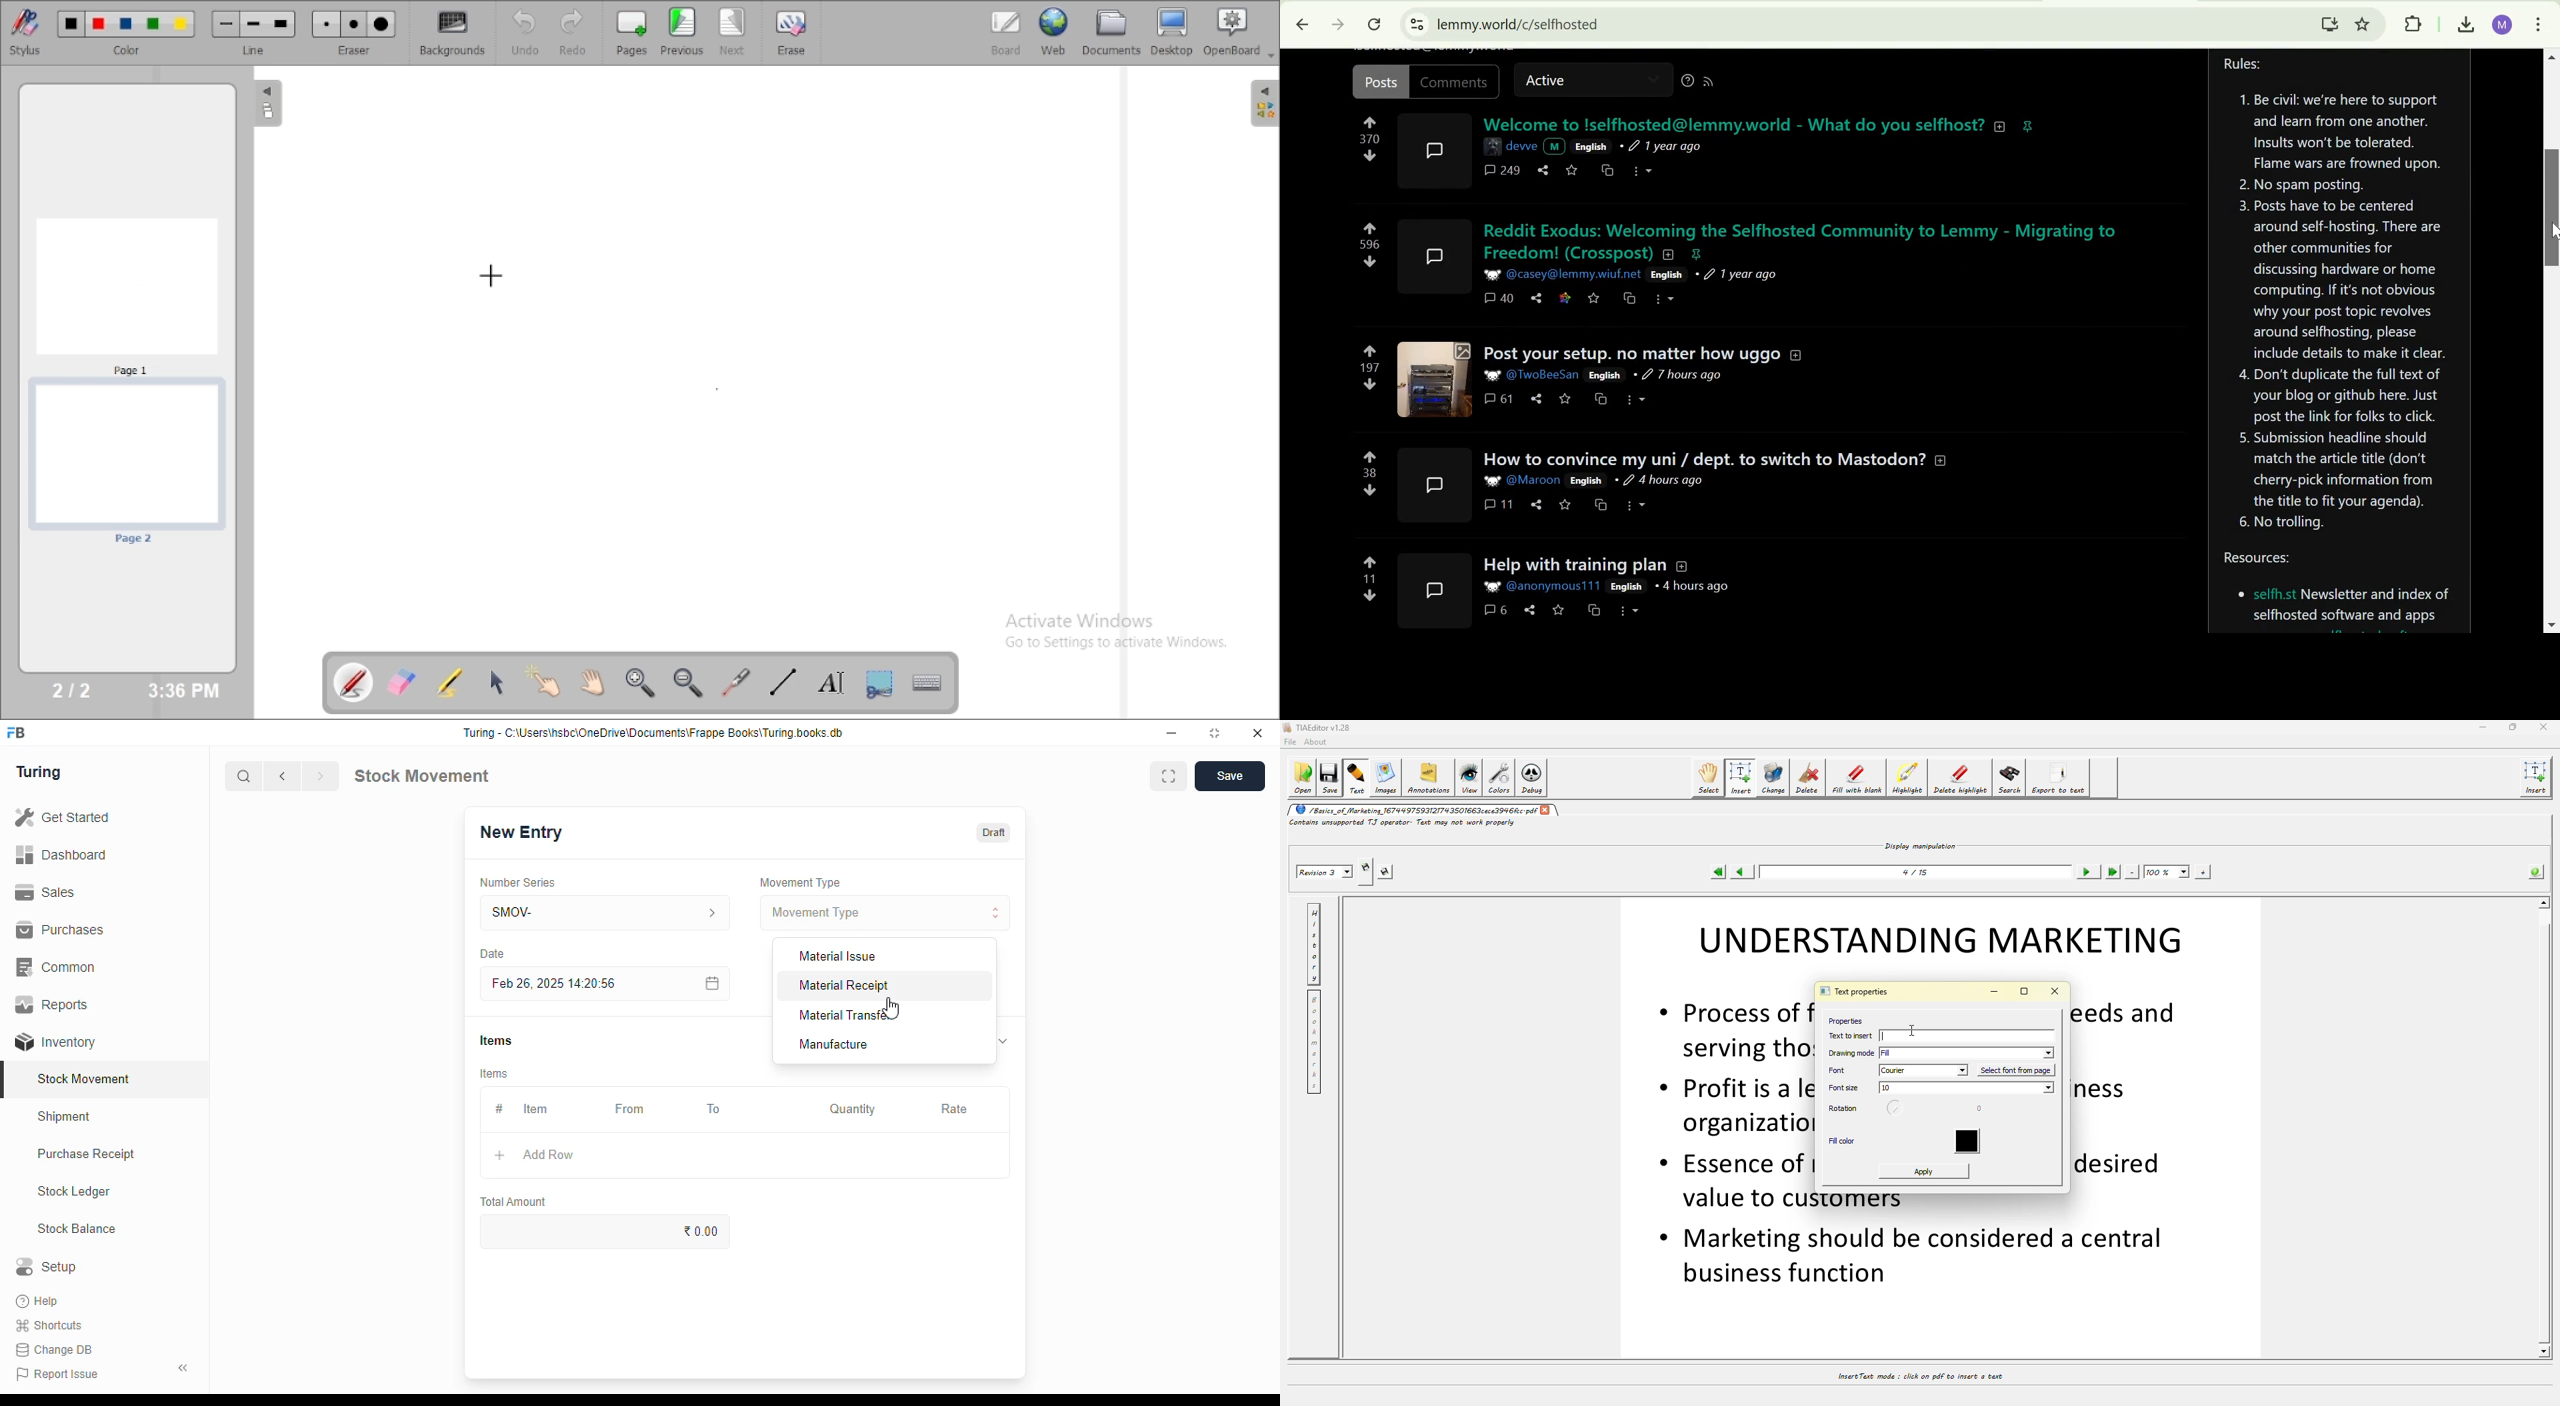 This screenshot has height=1428, width=2576. Describe the element at coordinates (2028, 126) in the screenshot. I see `pinnned` at that location.